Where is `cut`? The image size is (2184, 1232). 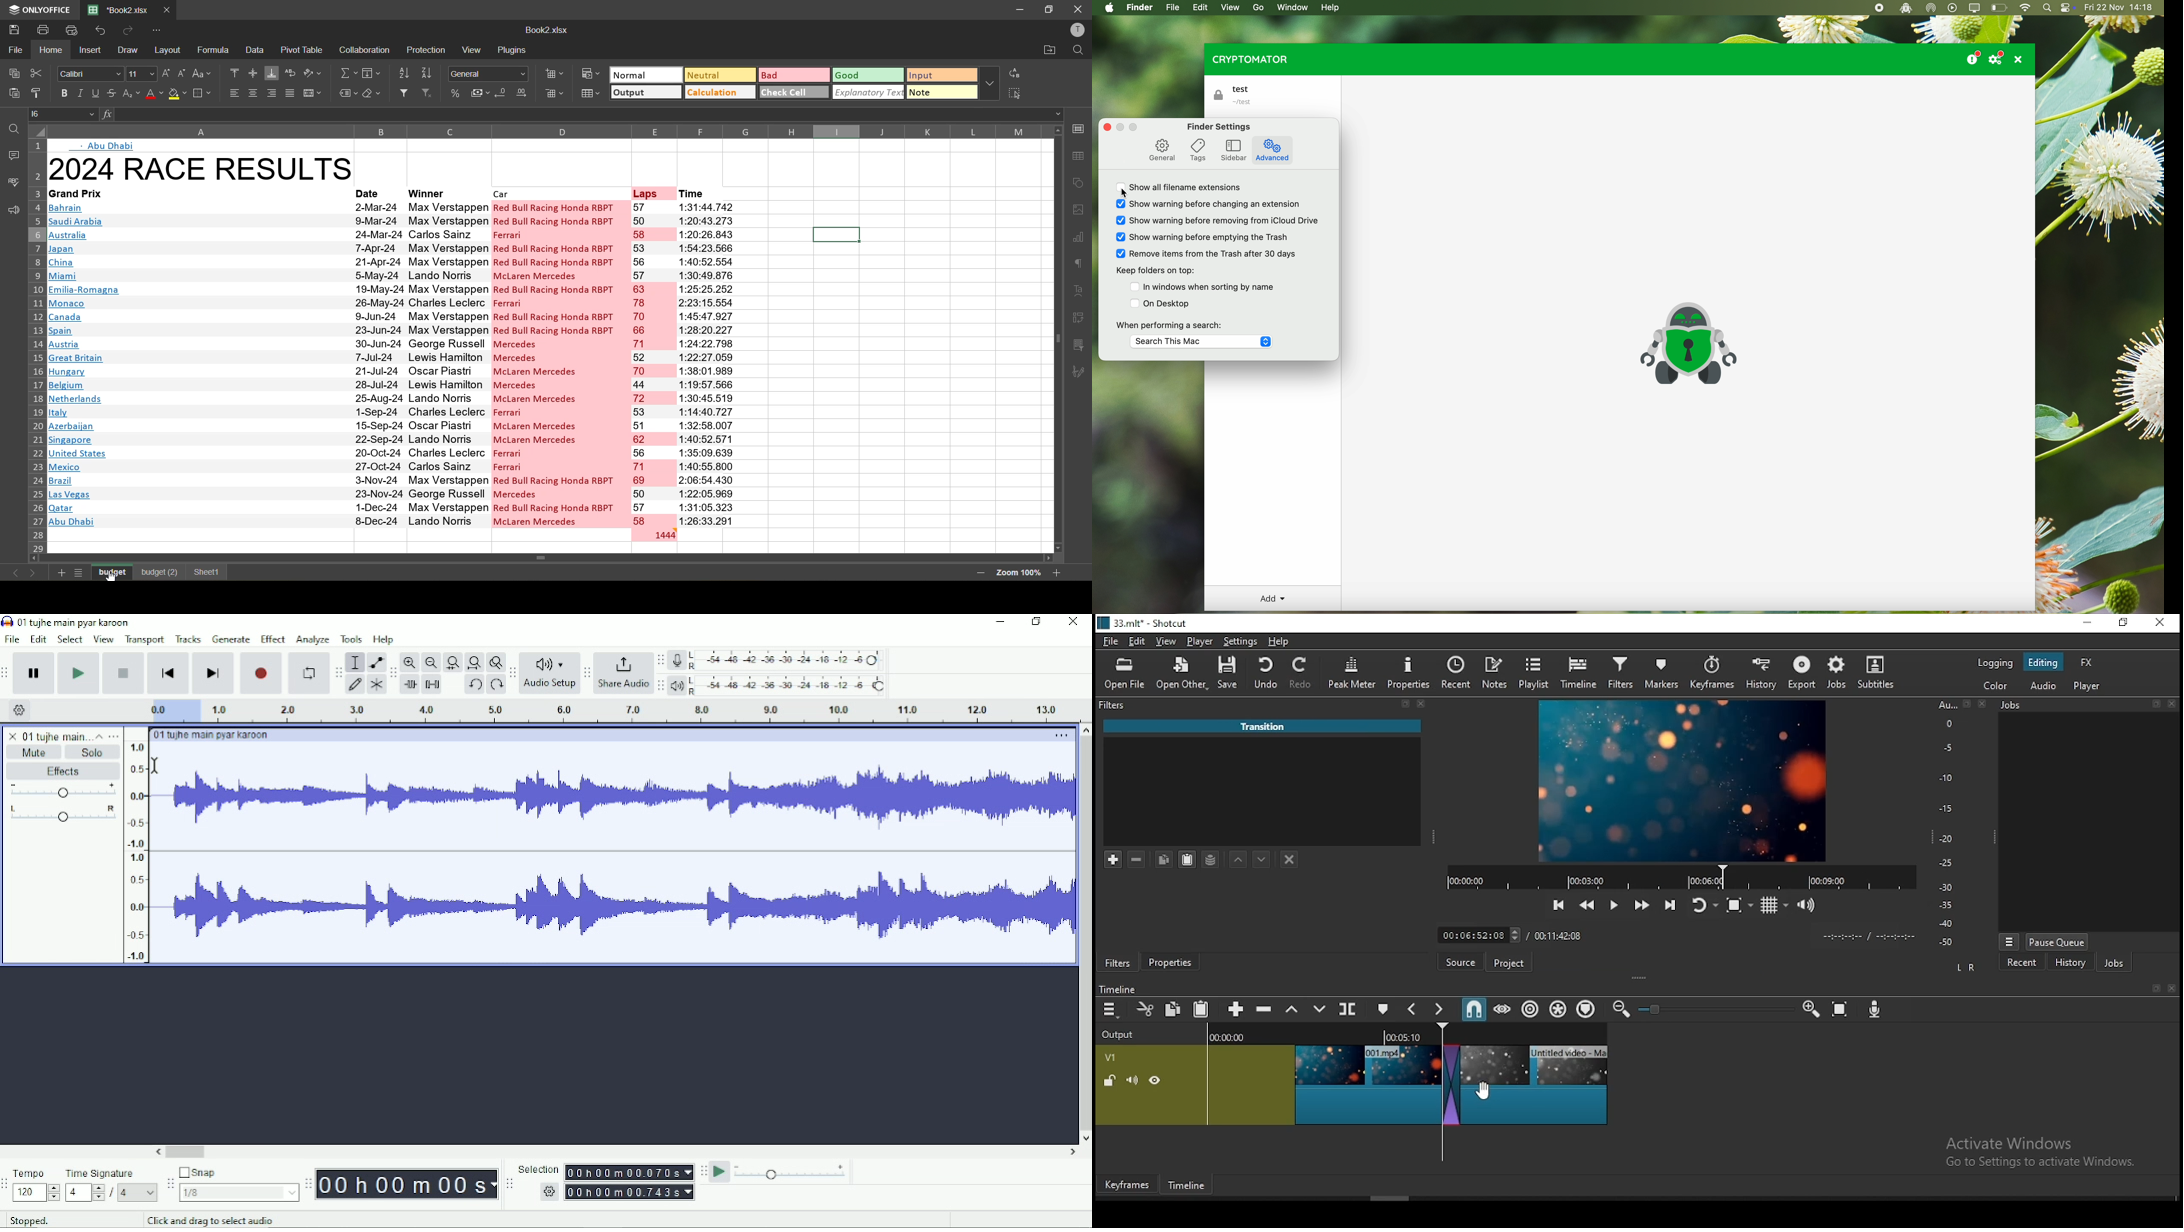
cut is located at coordinates (38, 73).